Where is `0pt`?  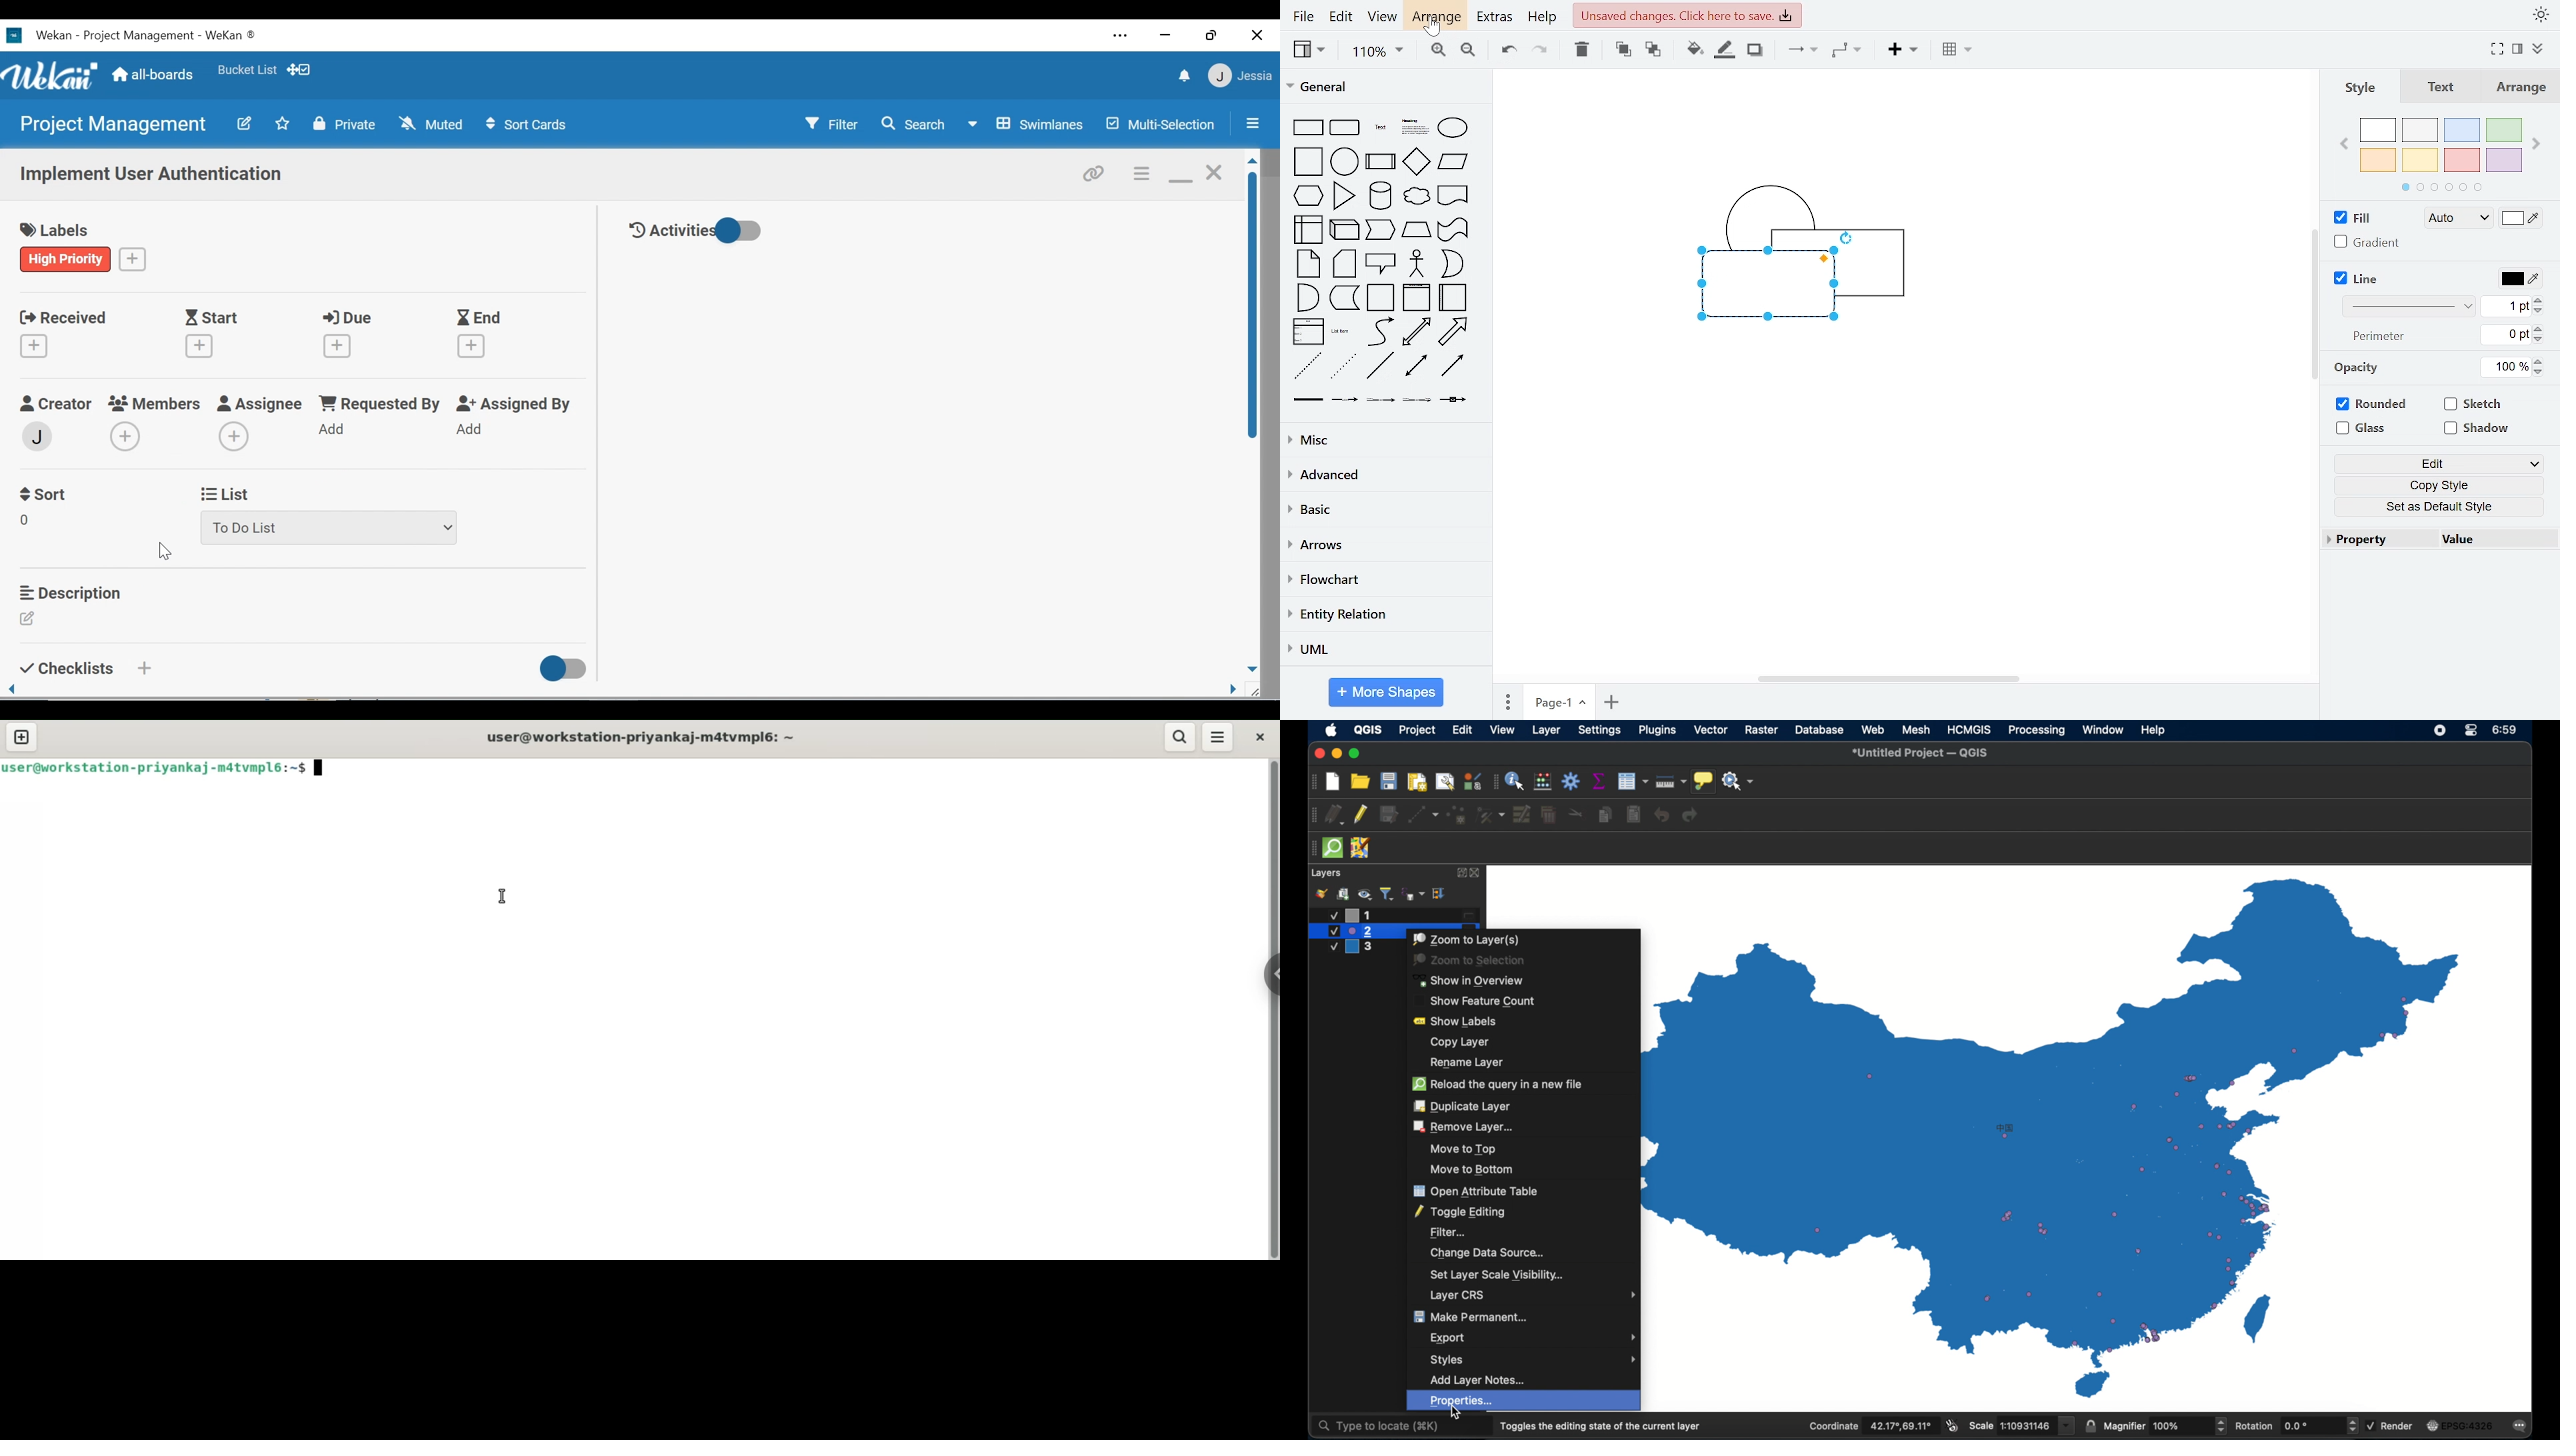 0pt is located at coordinates (2506, 335).